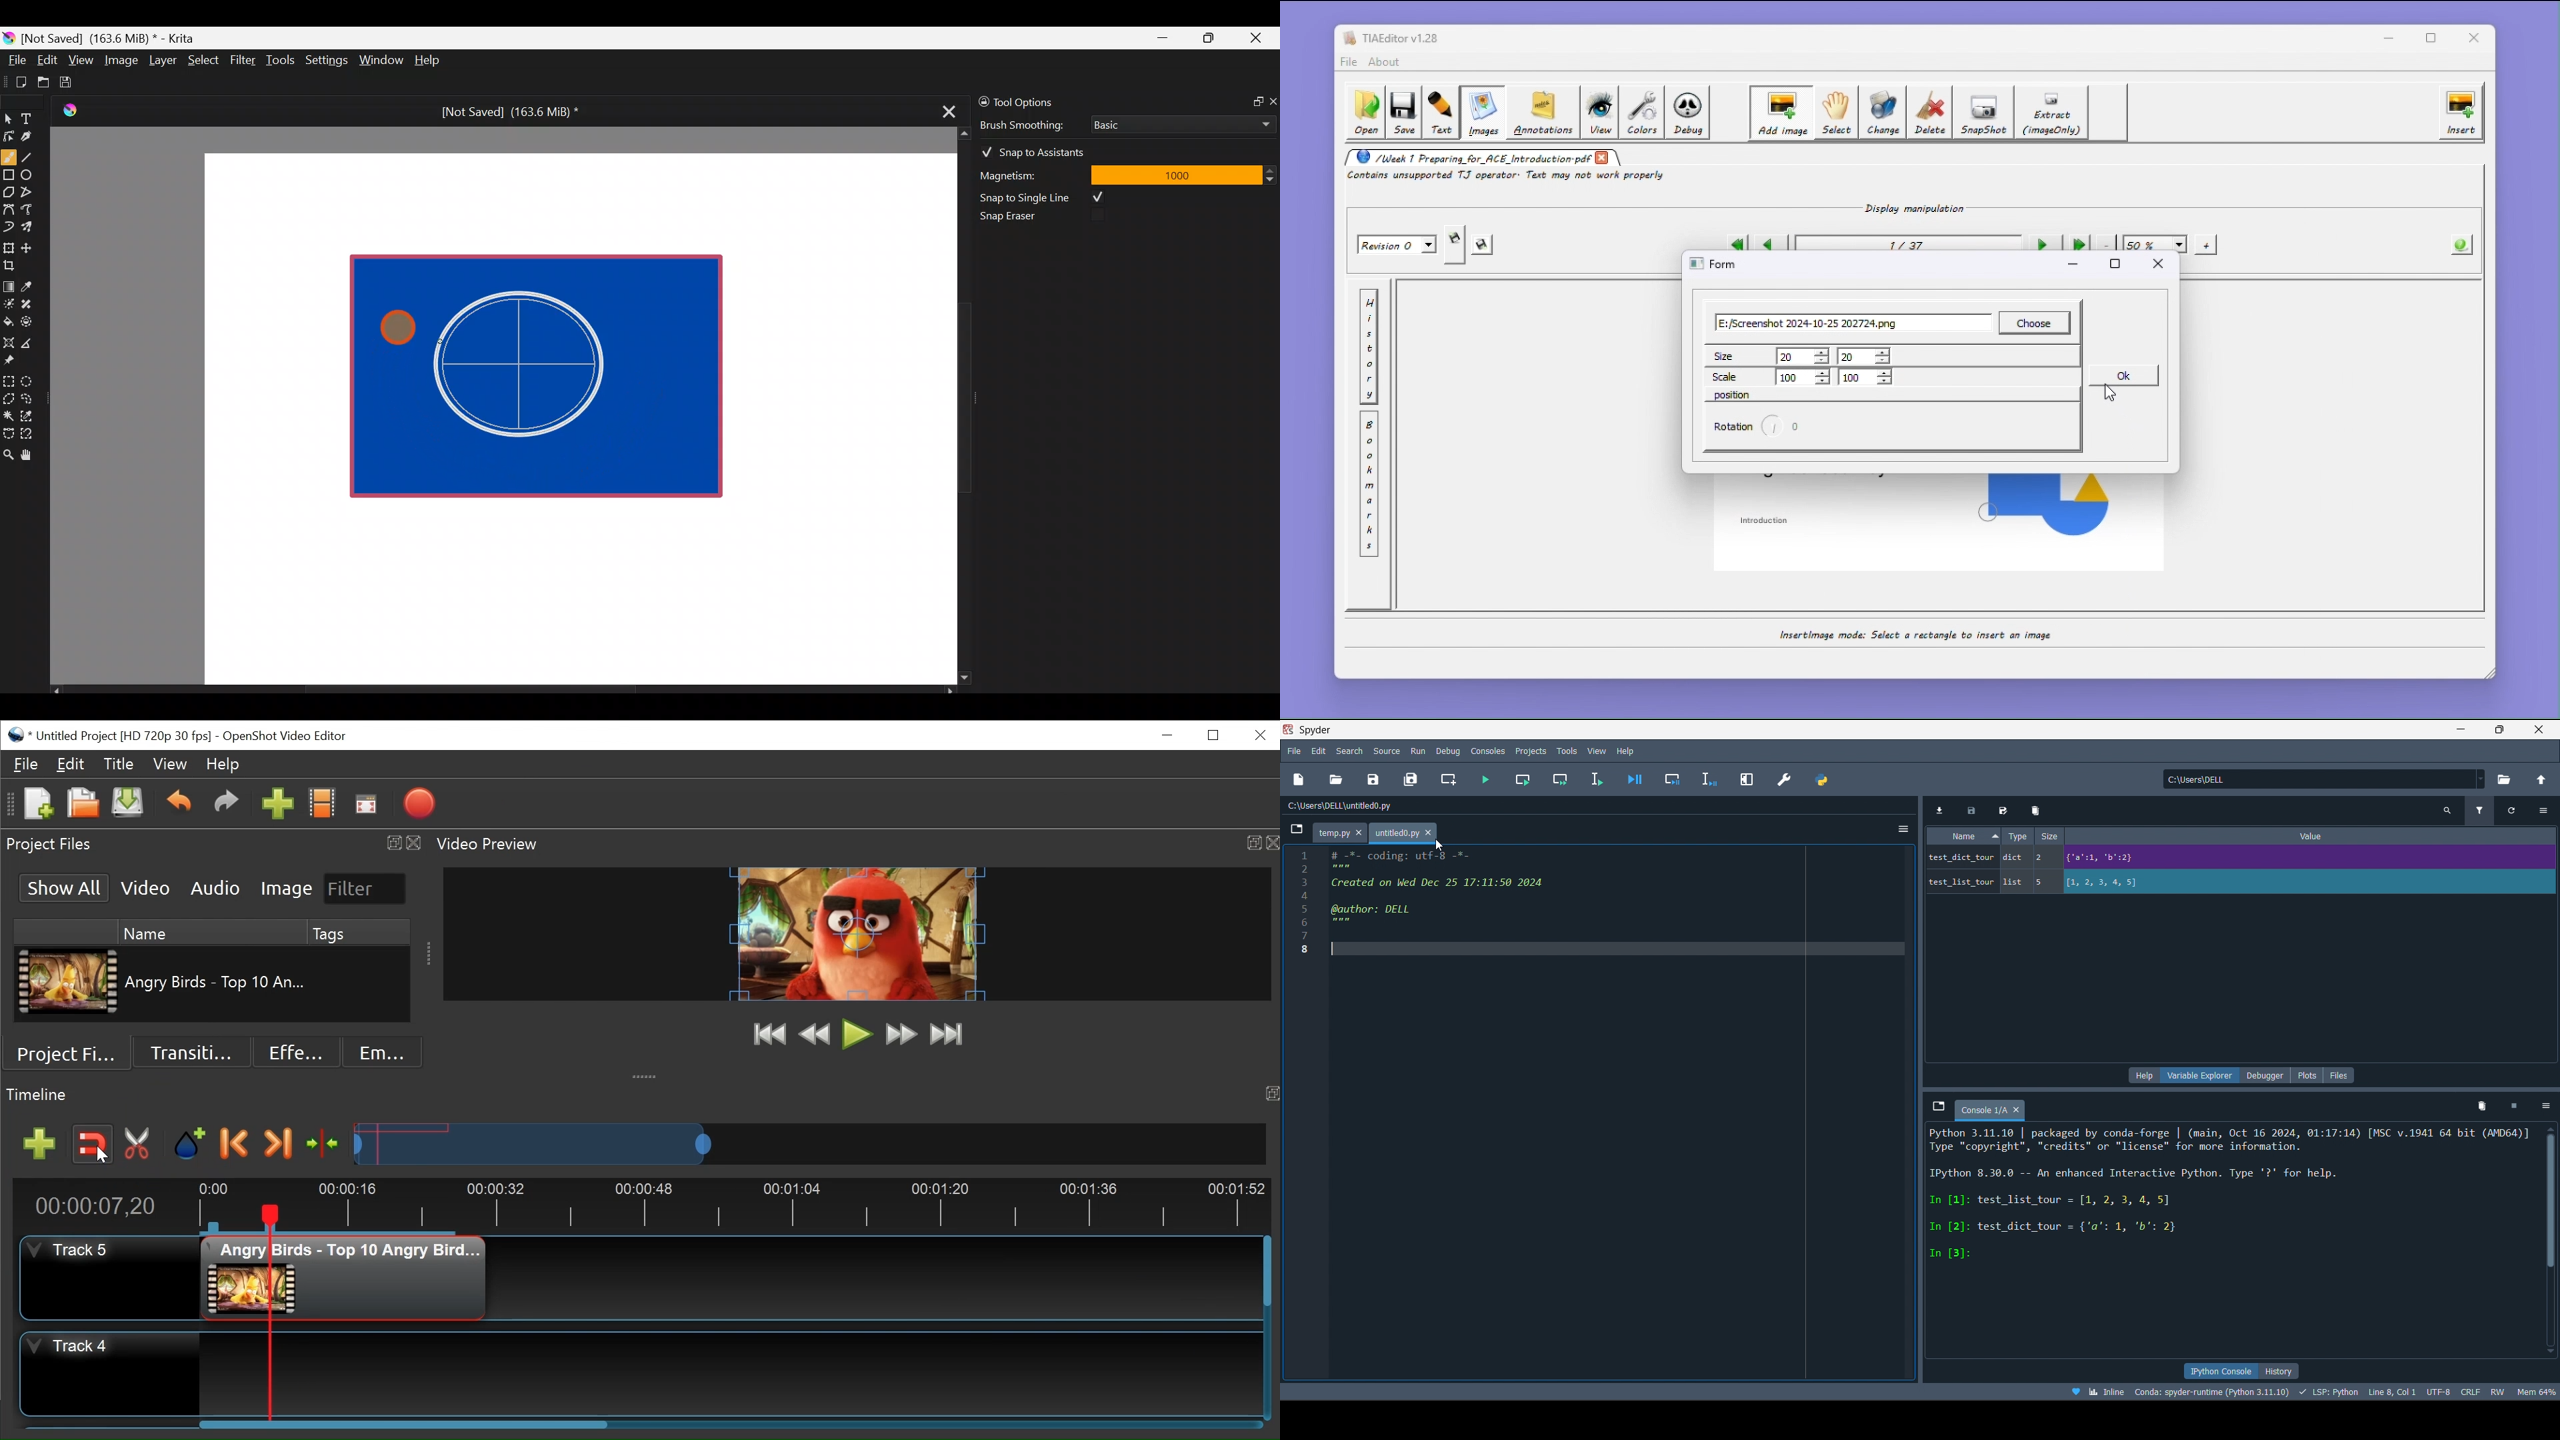  I want to click on UTF-8 CRLF, so click(2455, 1393).